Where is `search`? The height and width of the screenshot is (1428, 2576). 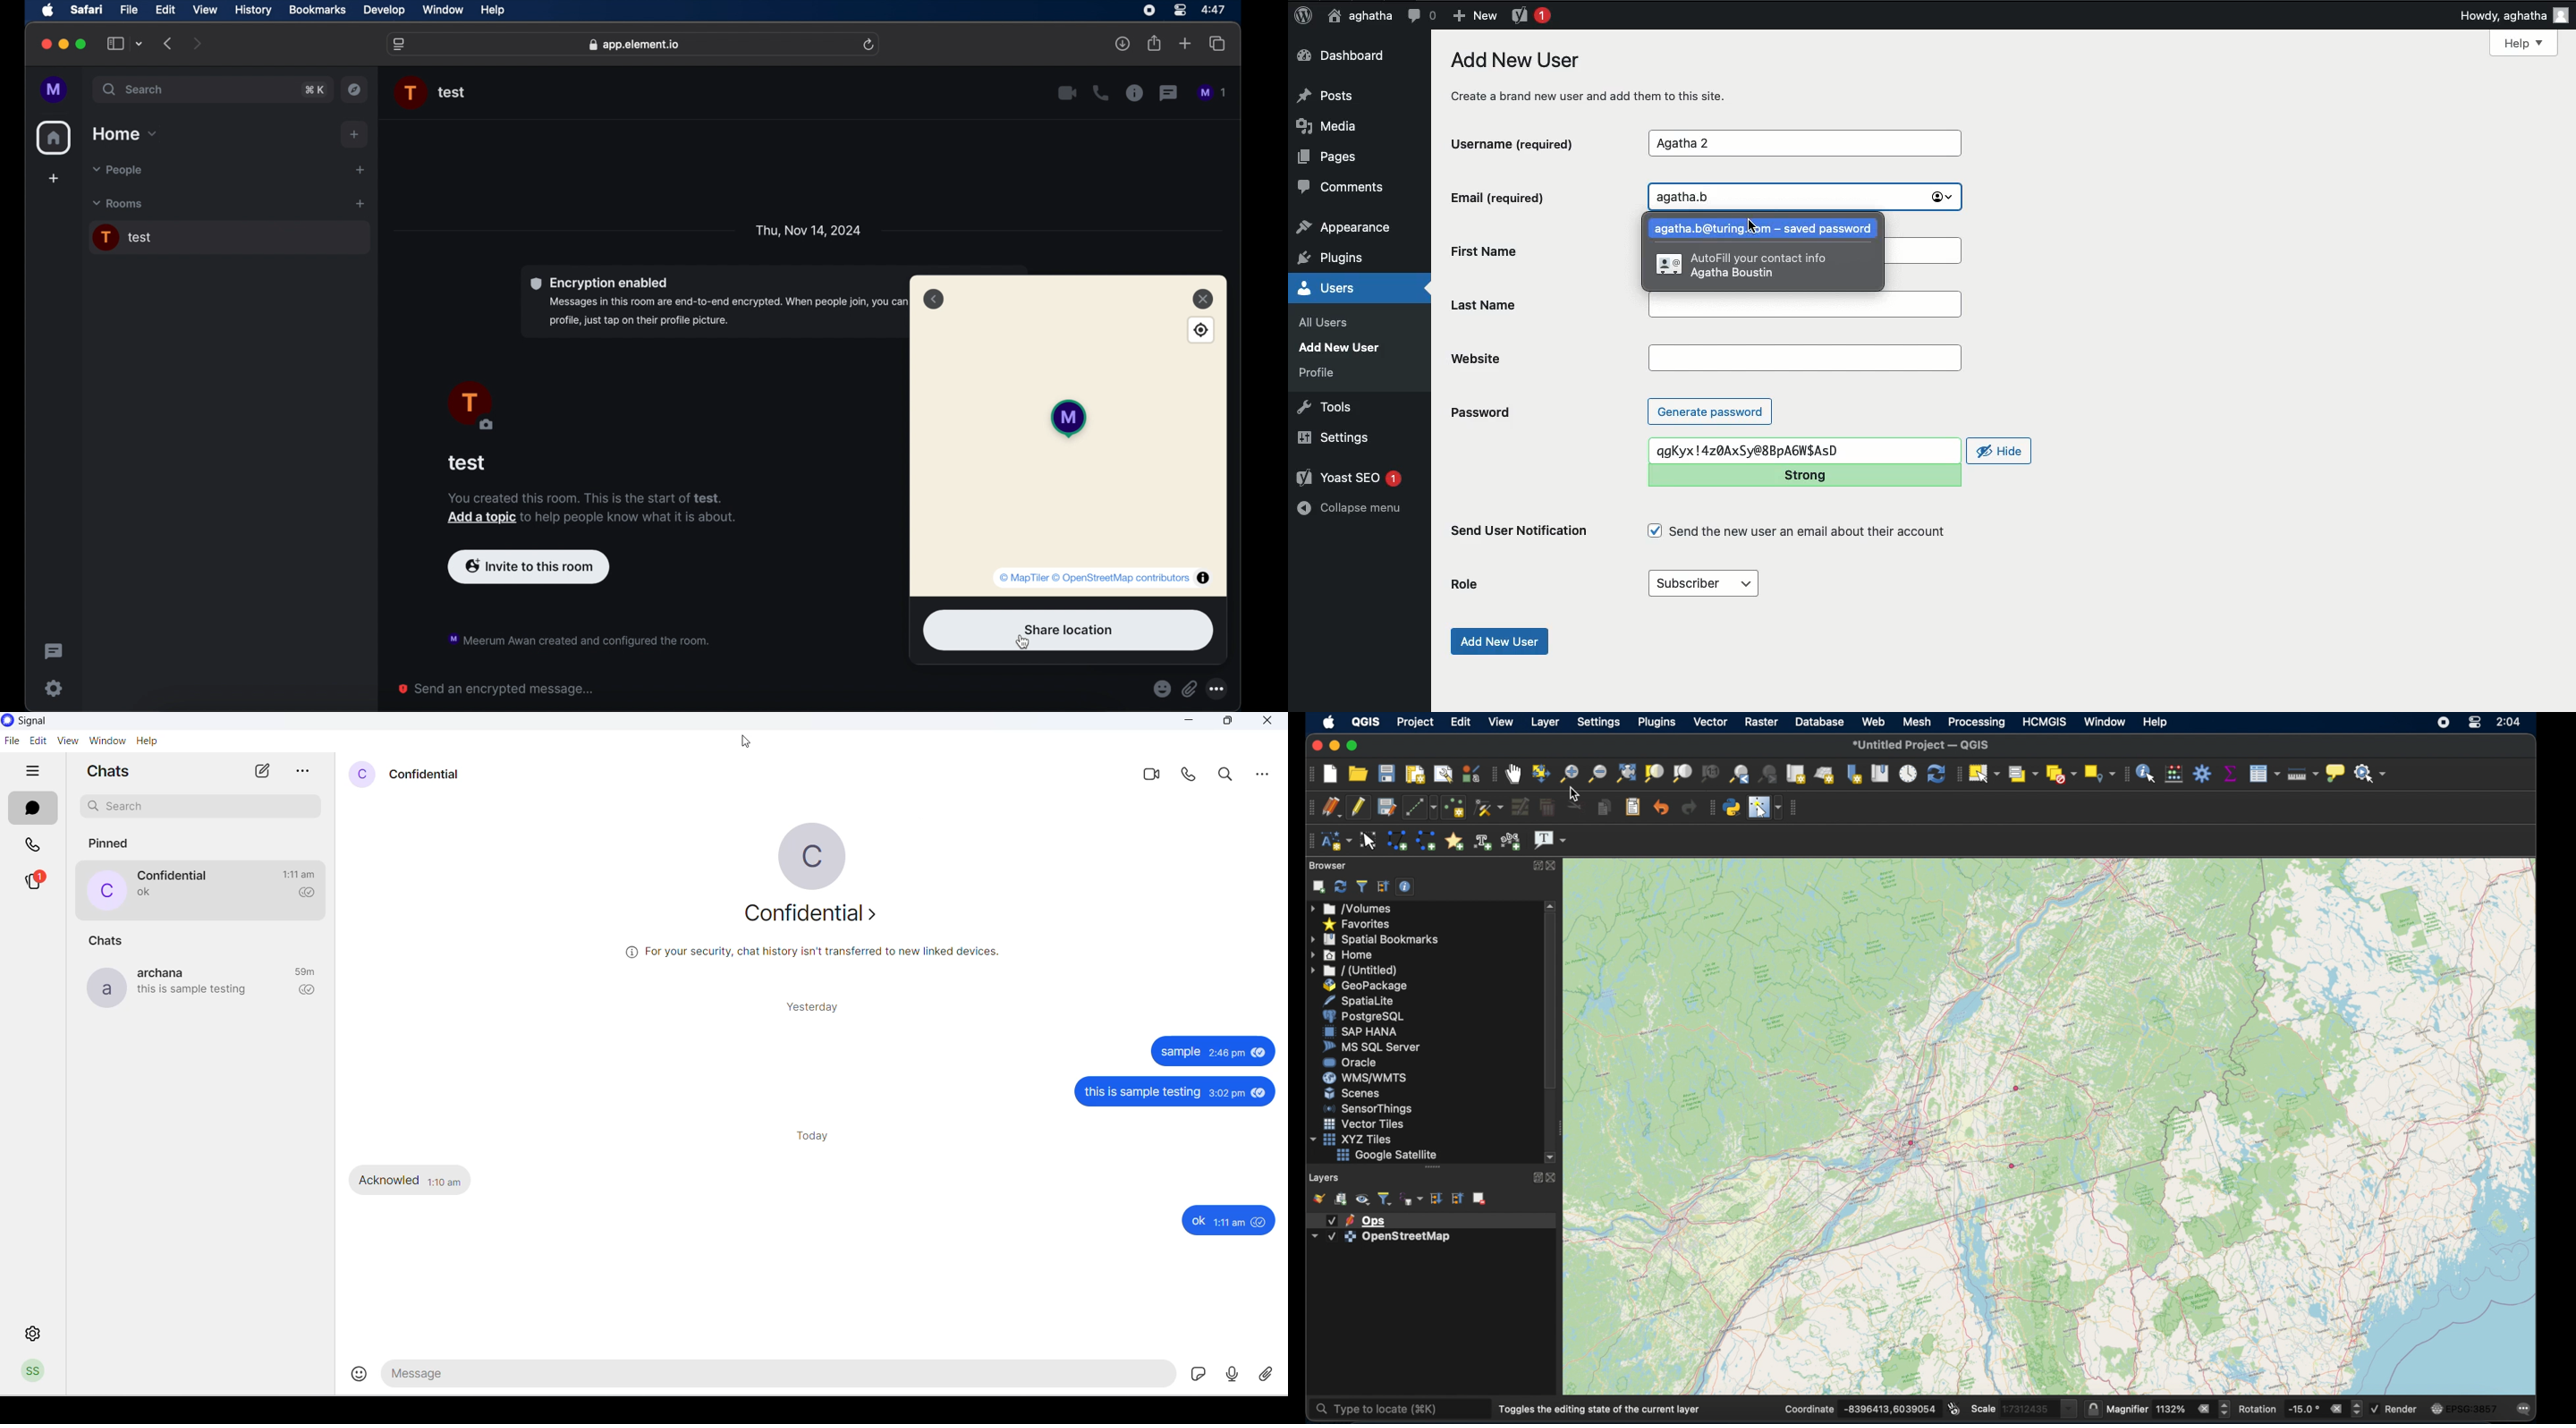
search is located at coordinates (134, 90).